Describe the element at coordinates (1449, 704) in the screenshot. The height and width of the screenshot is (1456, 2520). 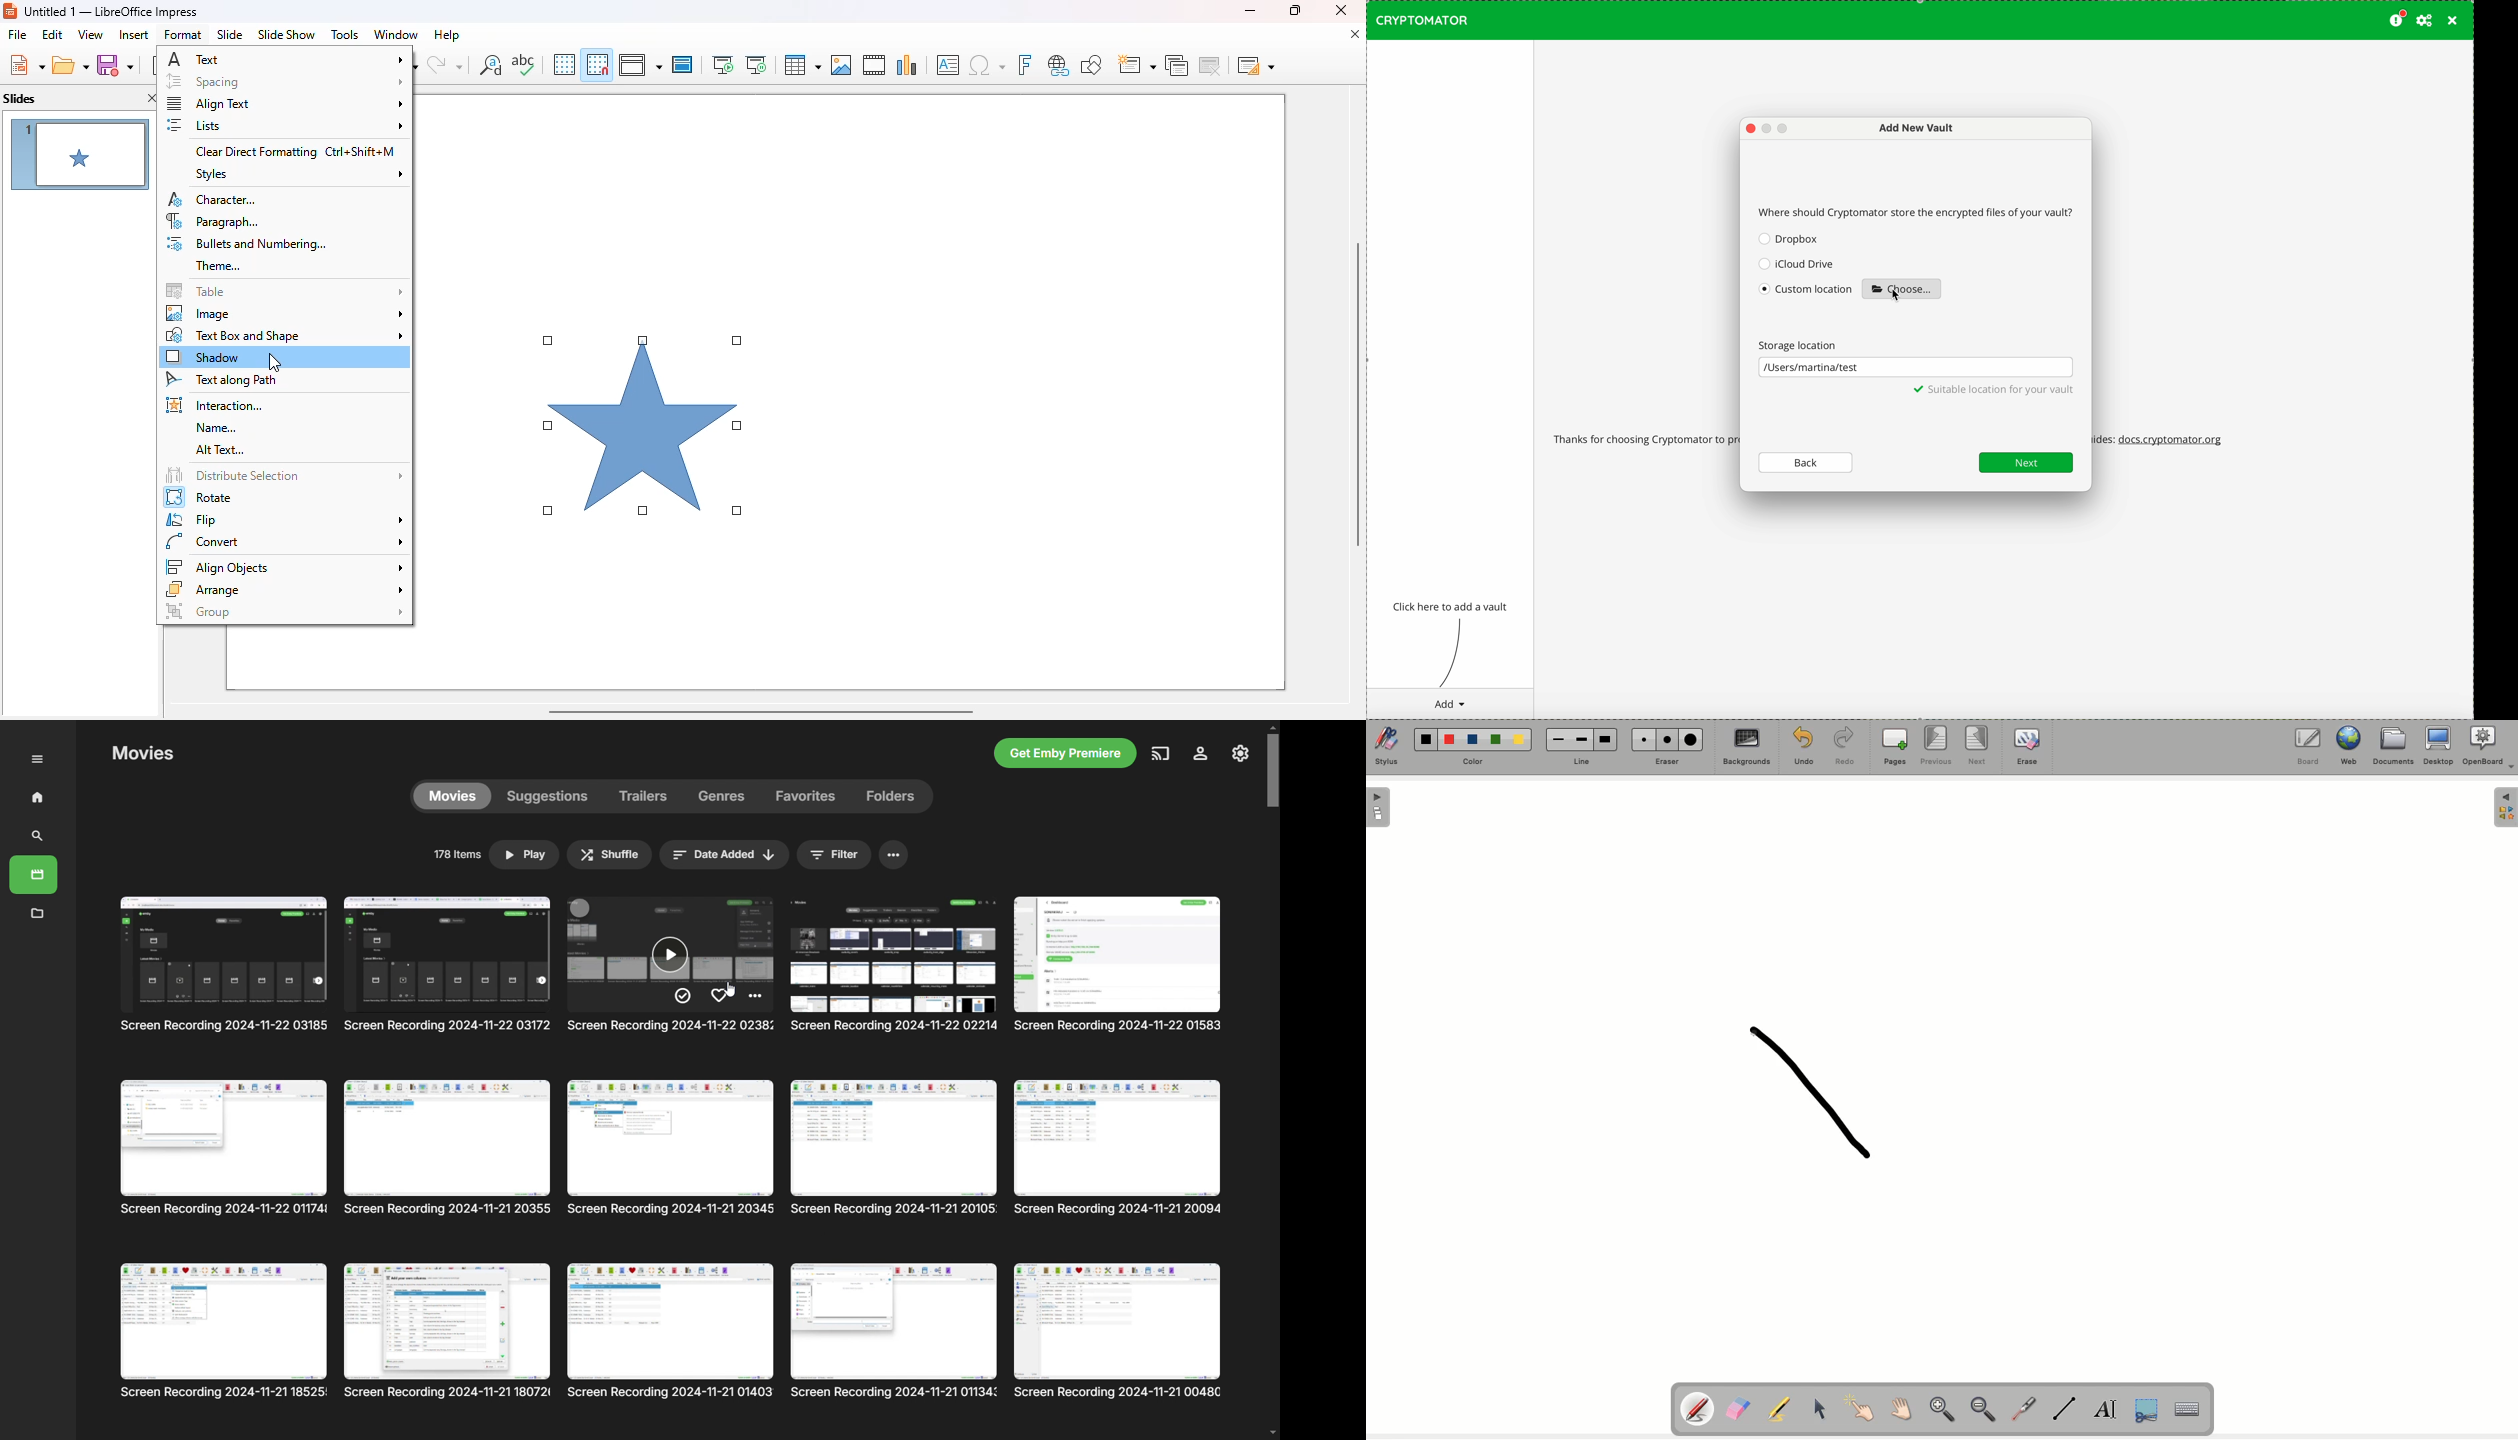
I see `cursor on add button` at that location.